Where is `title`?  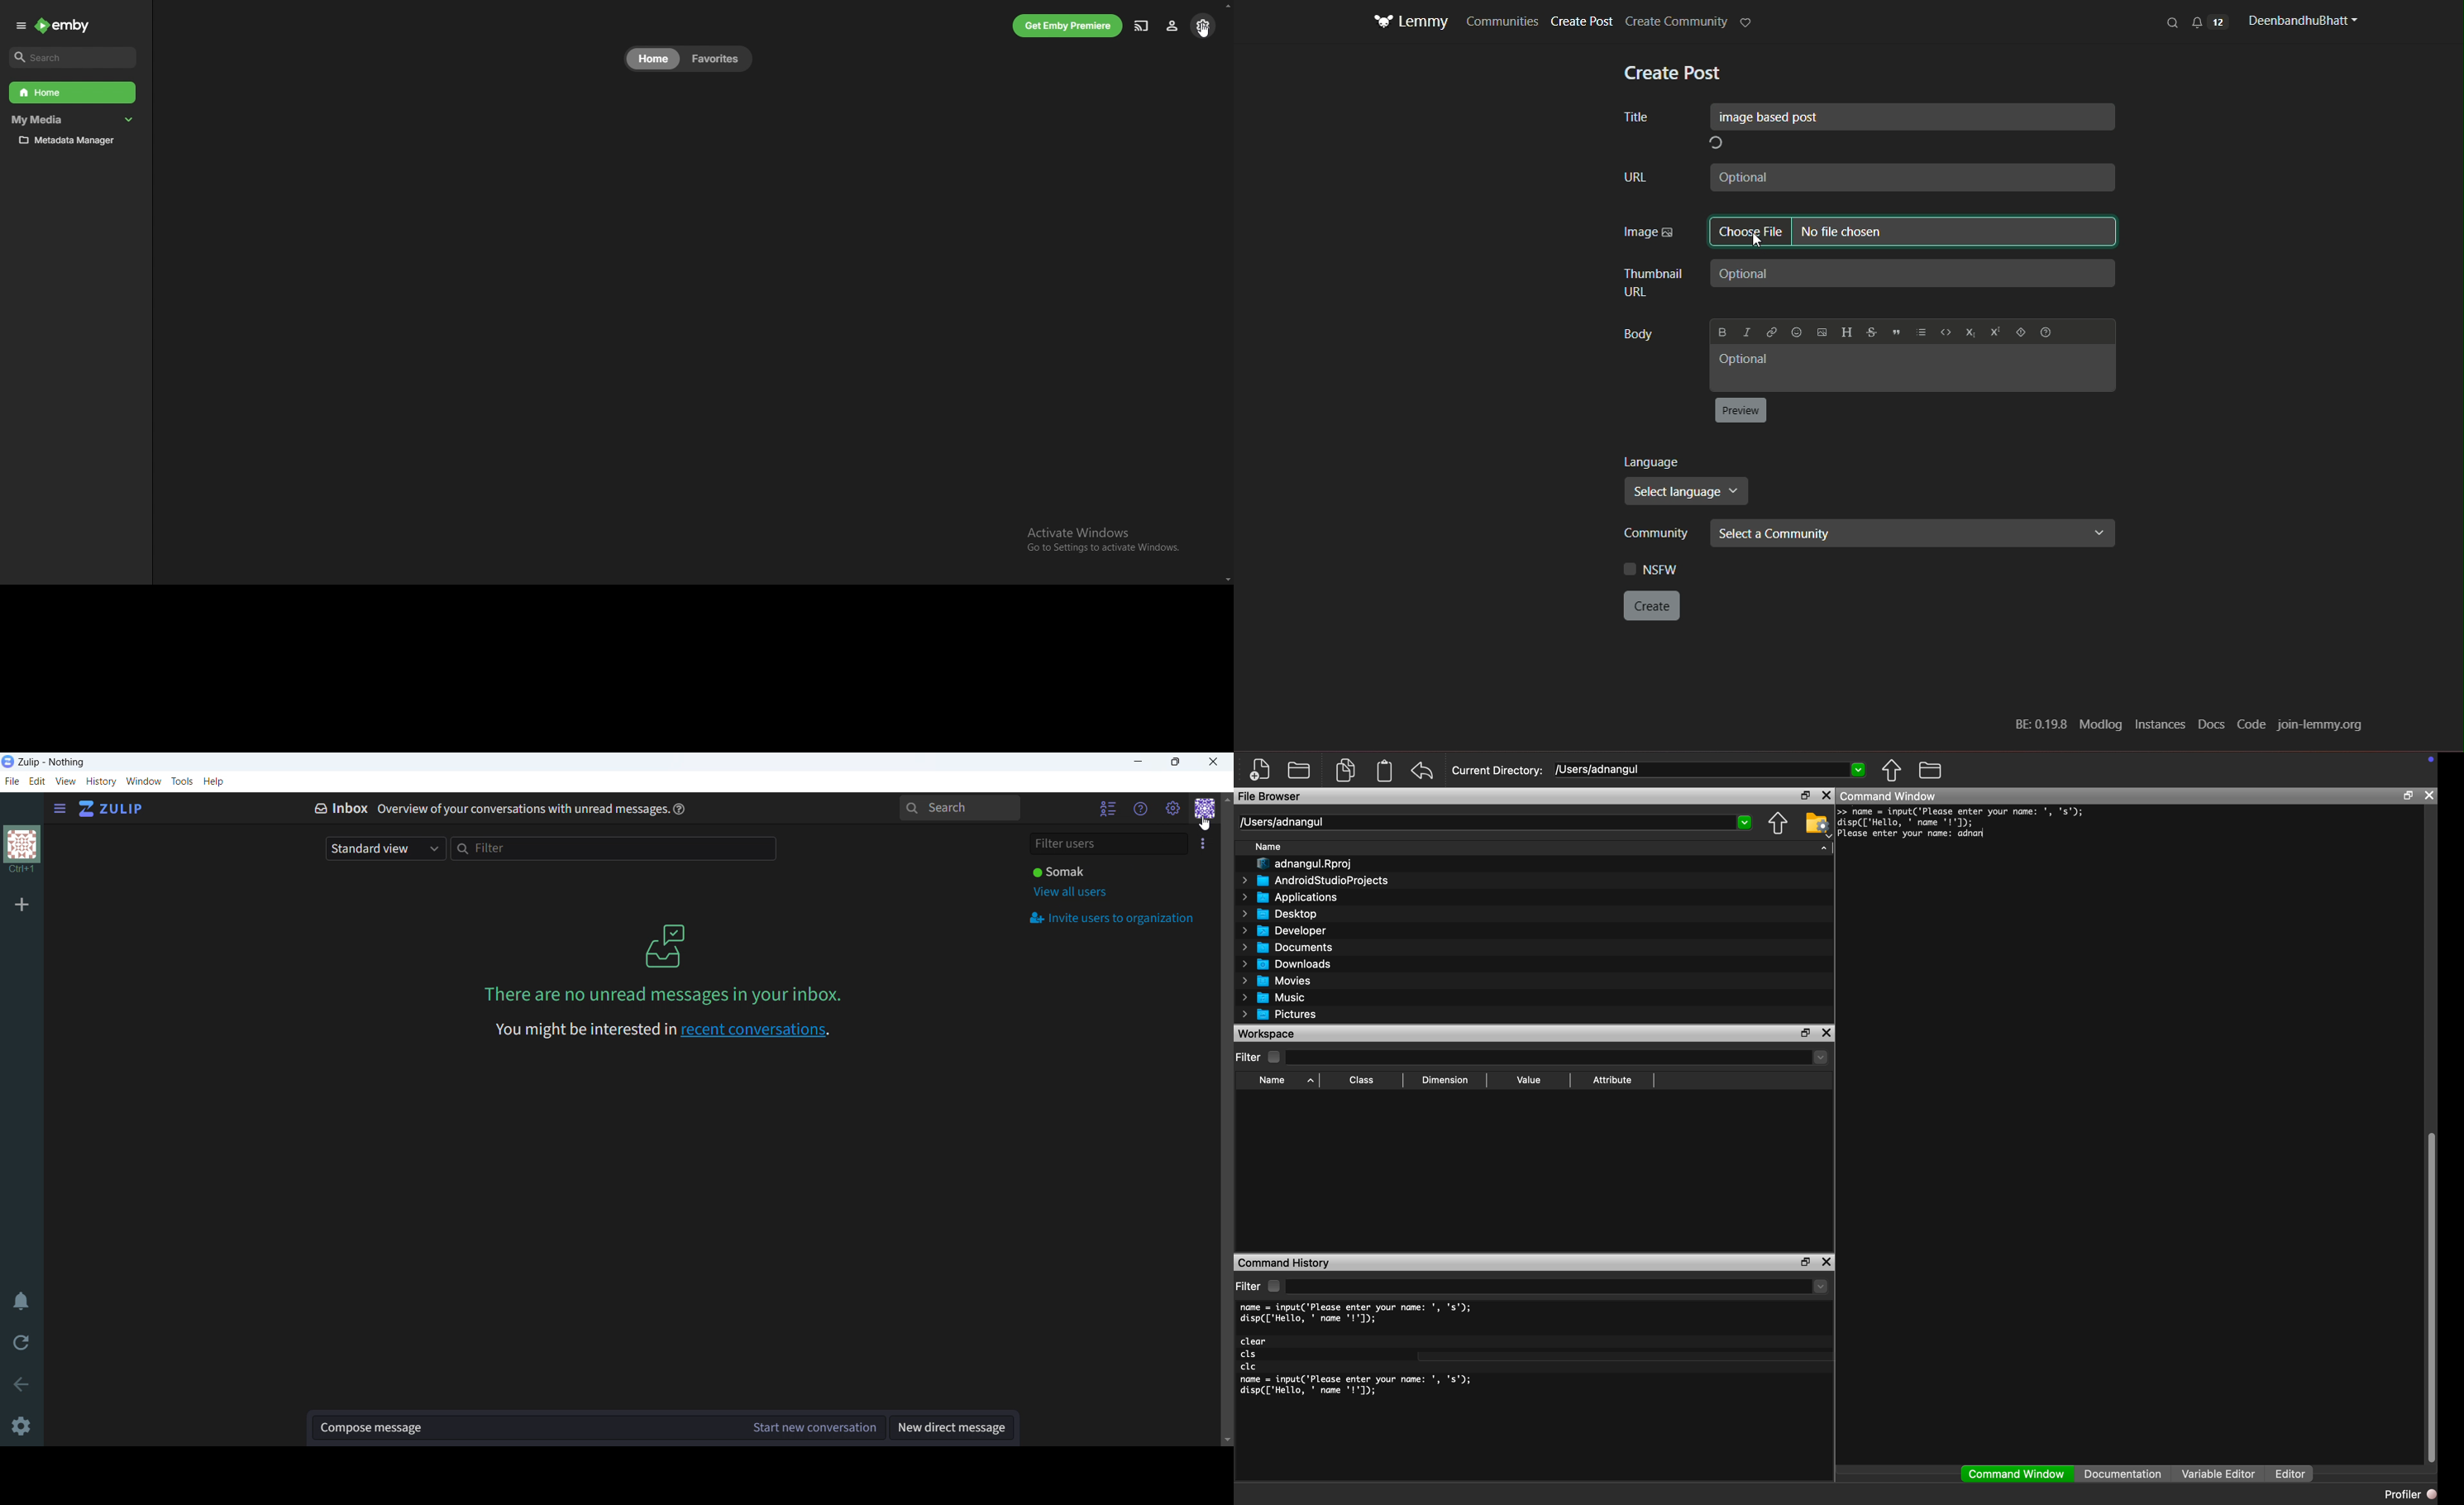 title is located at coordinates (52, 763).